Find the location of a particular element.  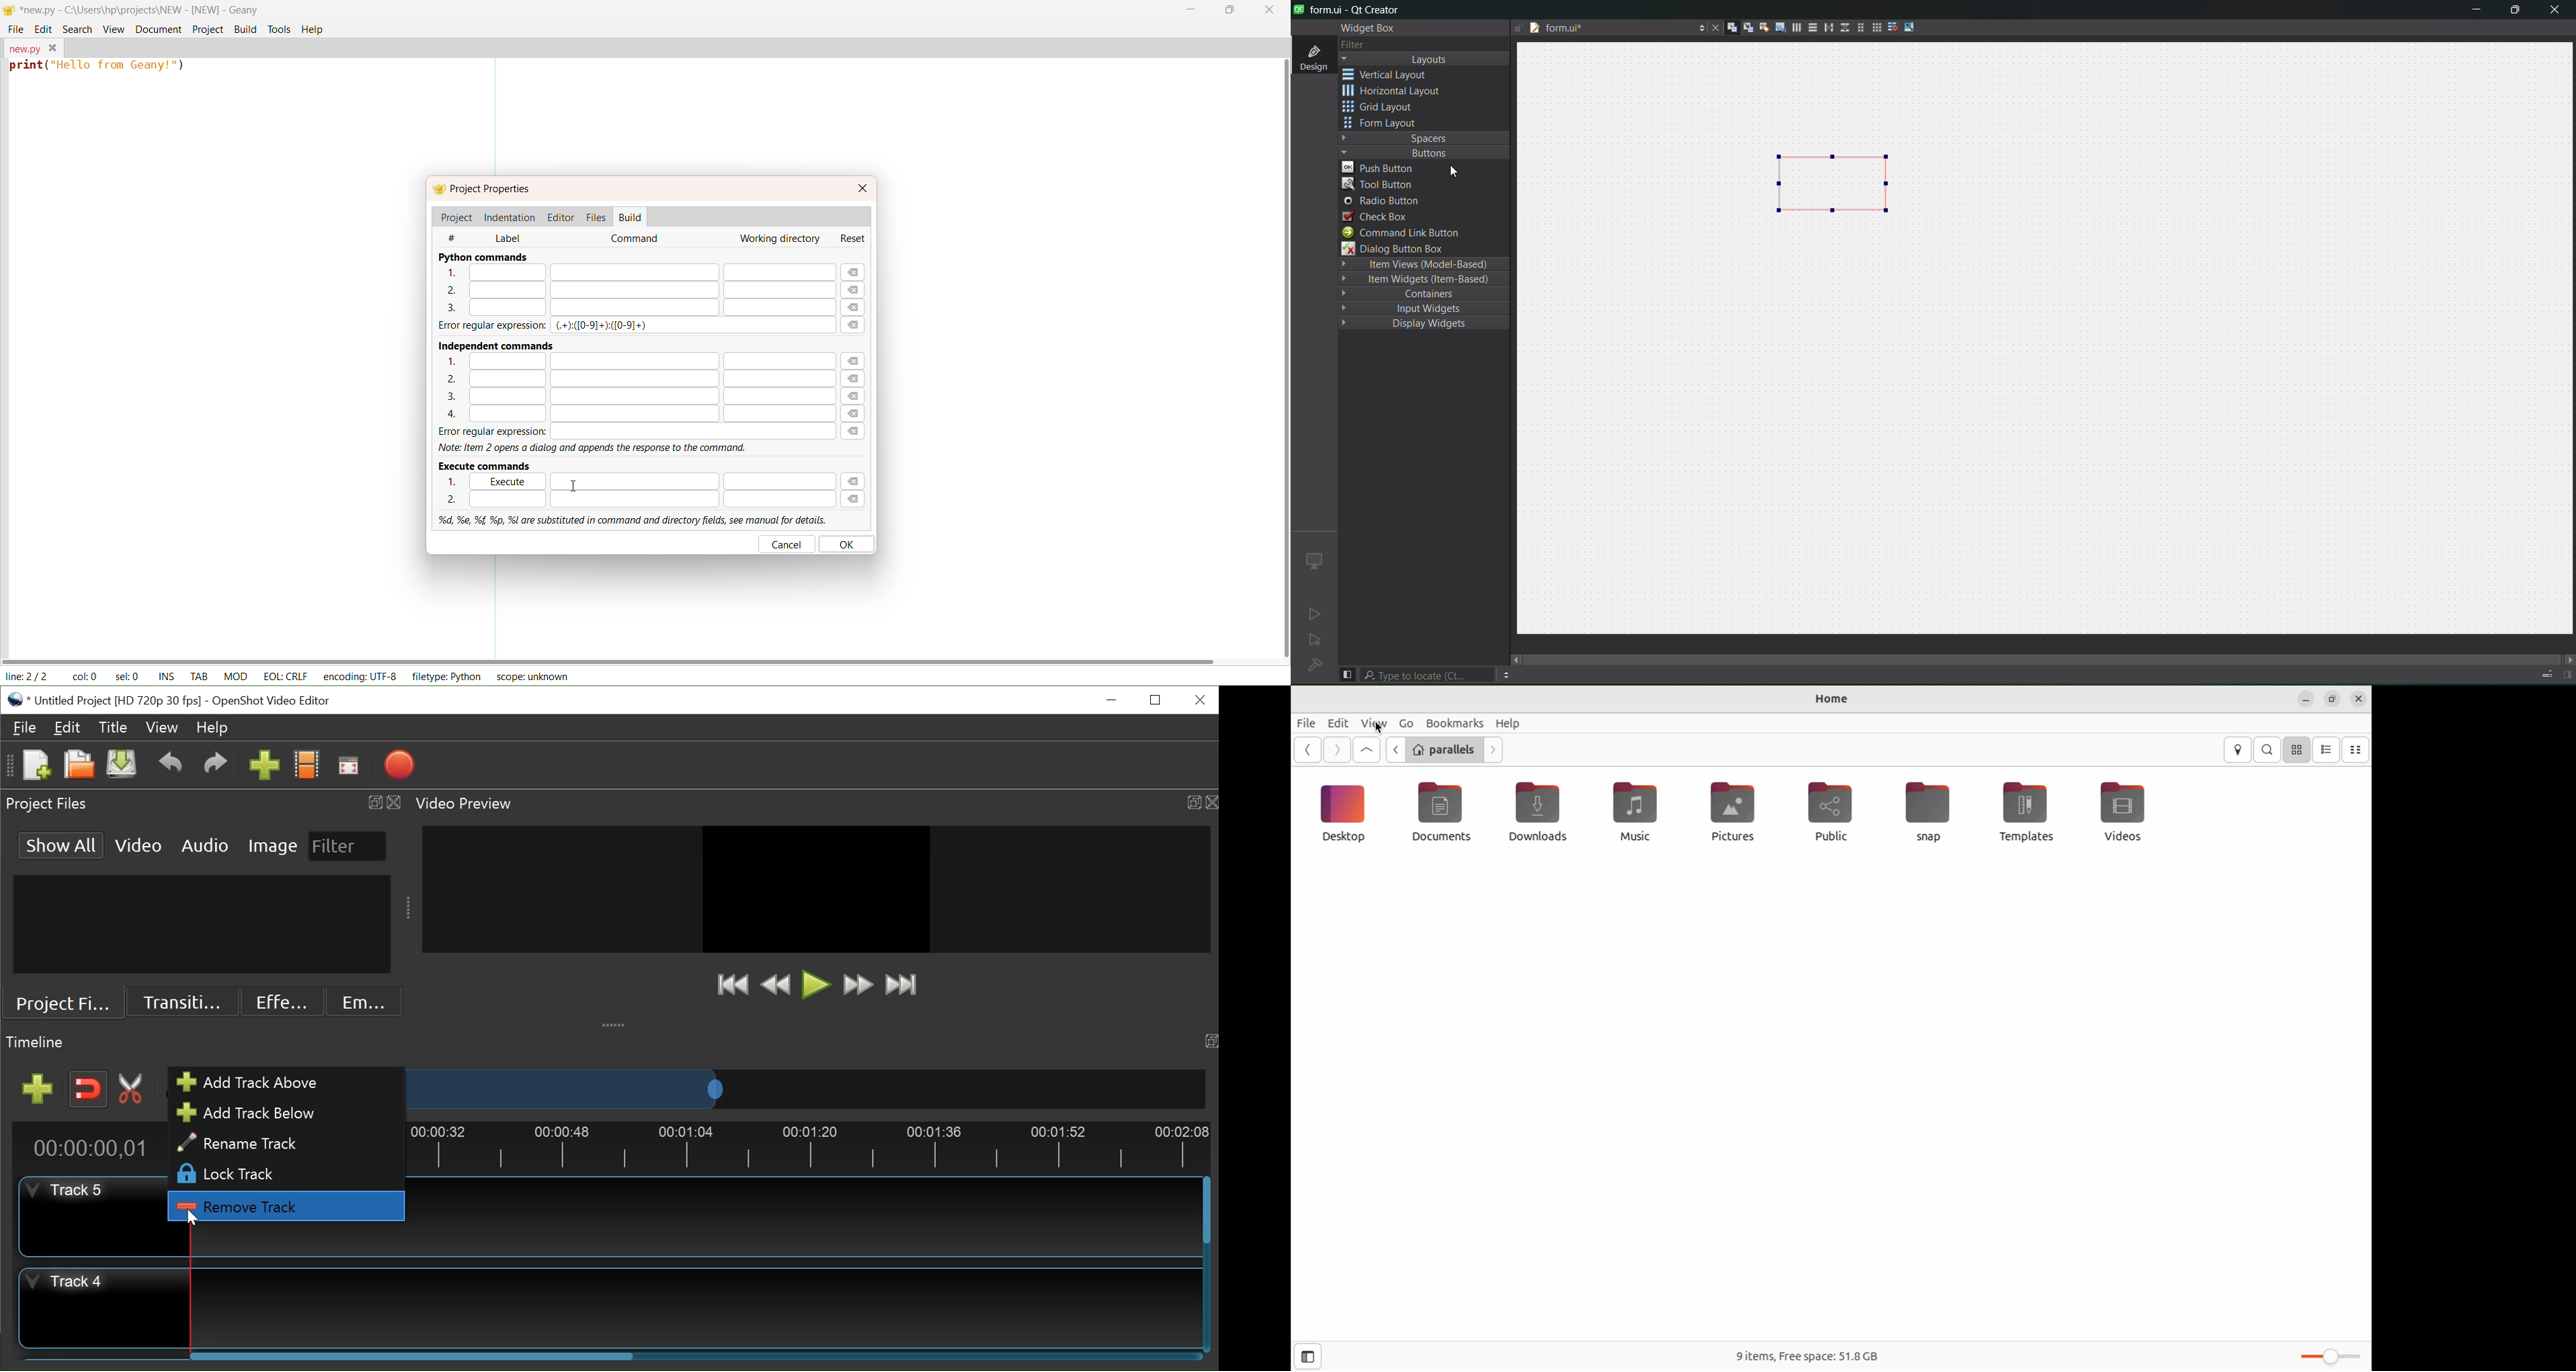

Open File is located at coordinates (77, 766).